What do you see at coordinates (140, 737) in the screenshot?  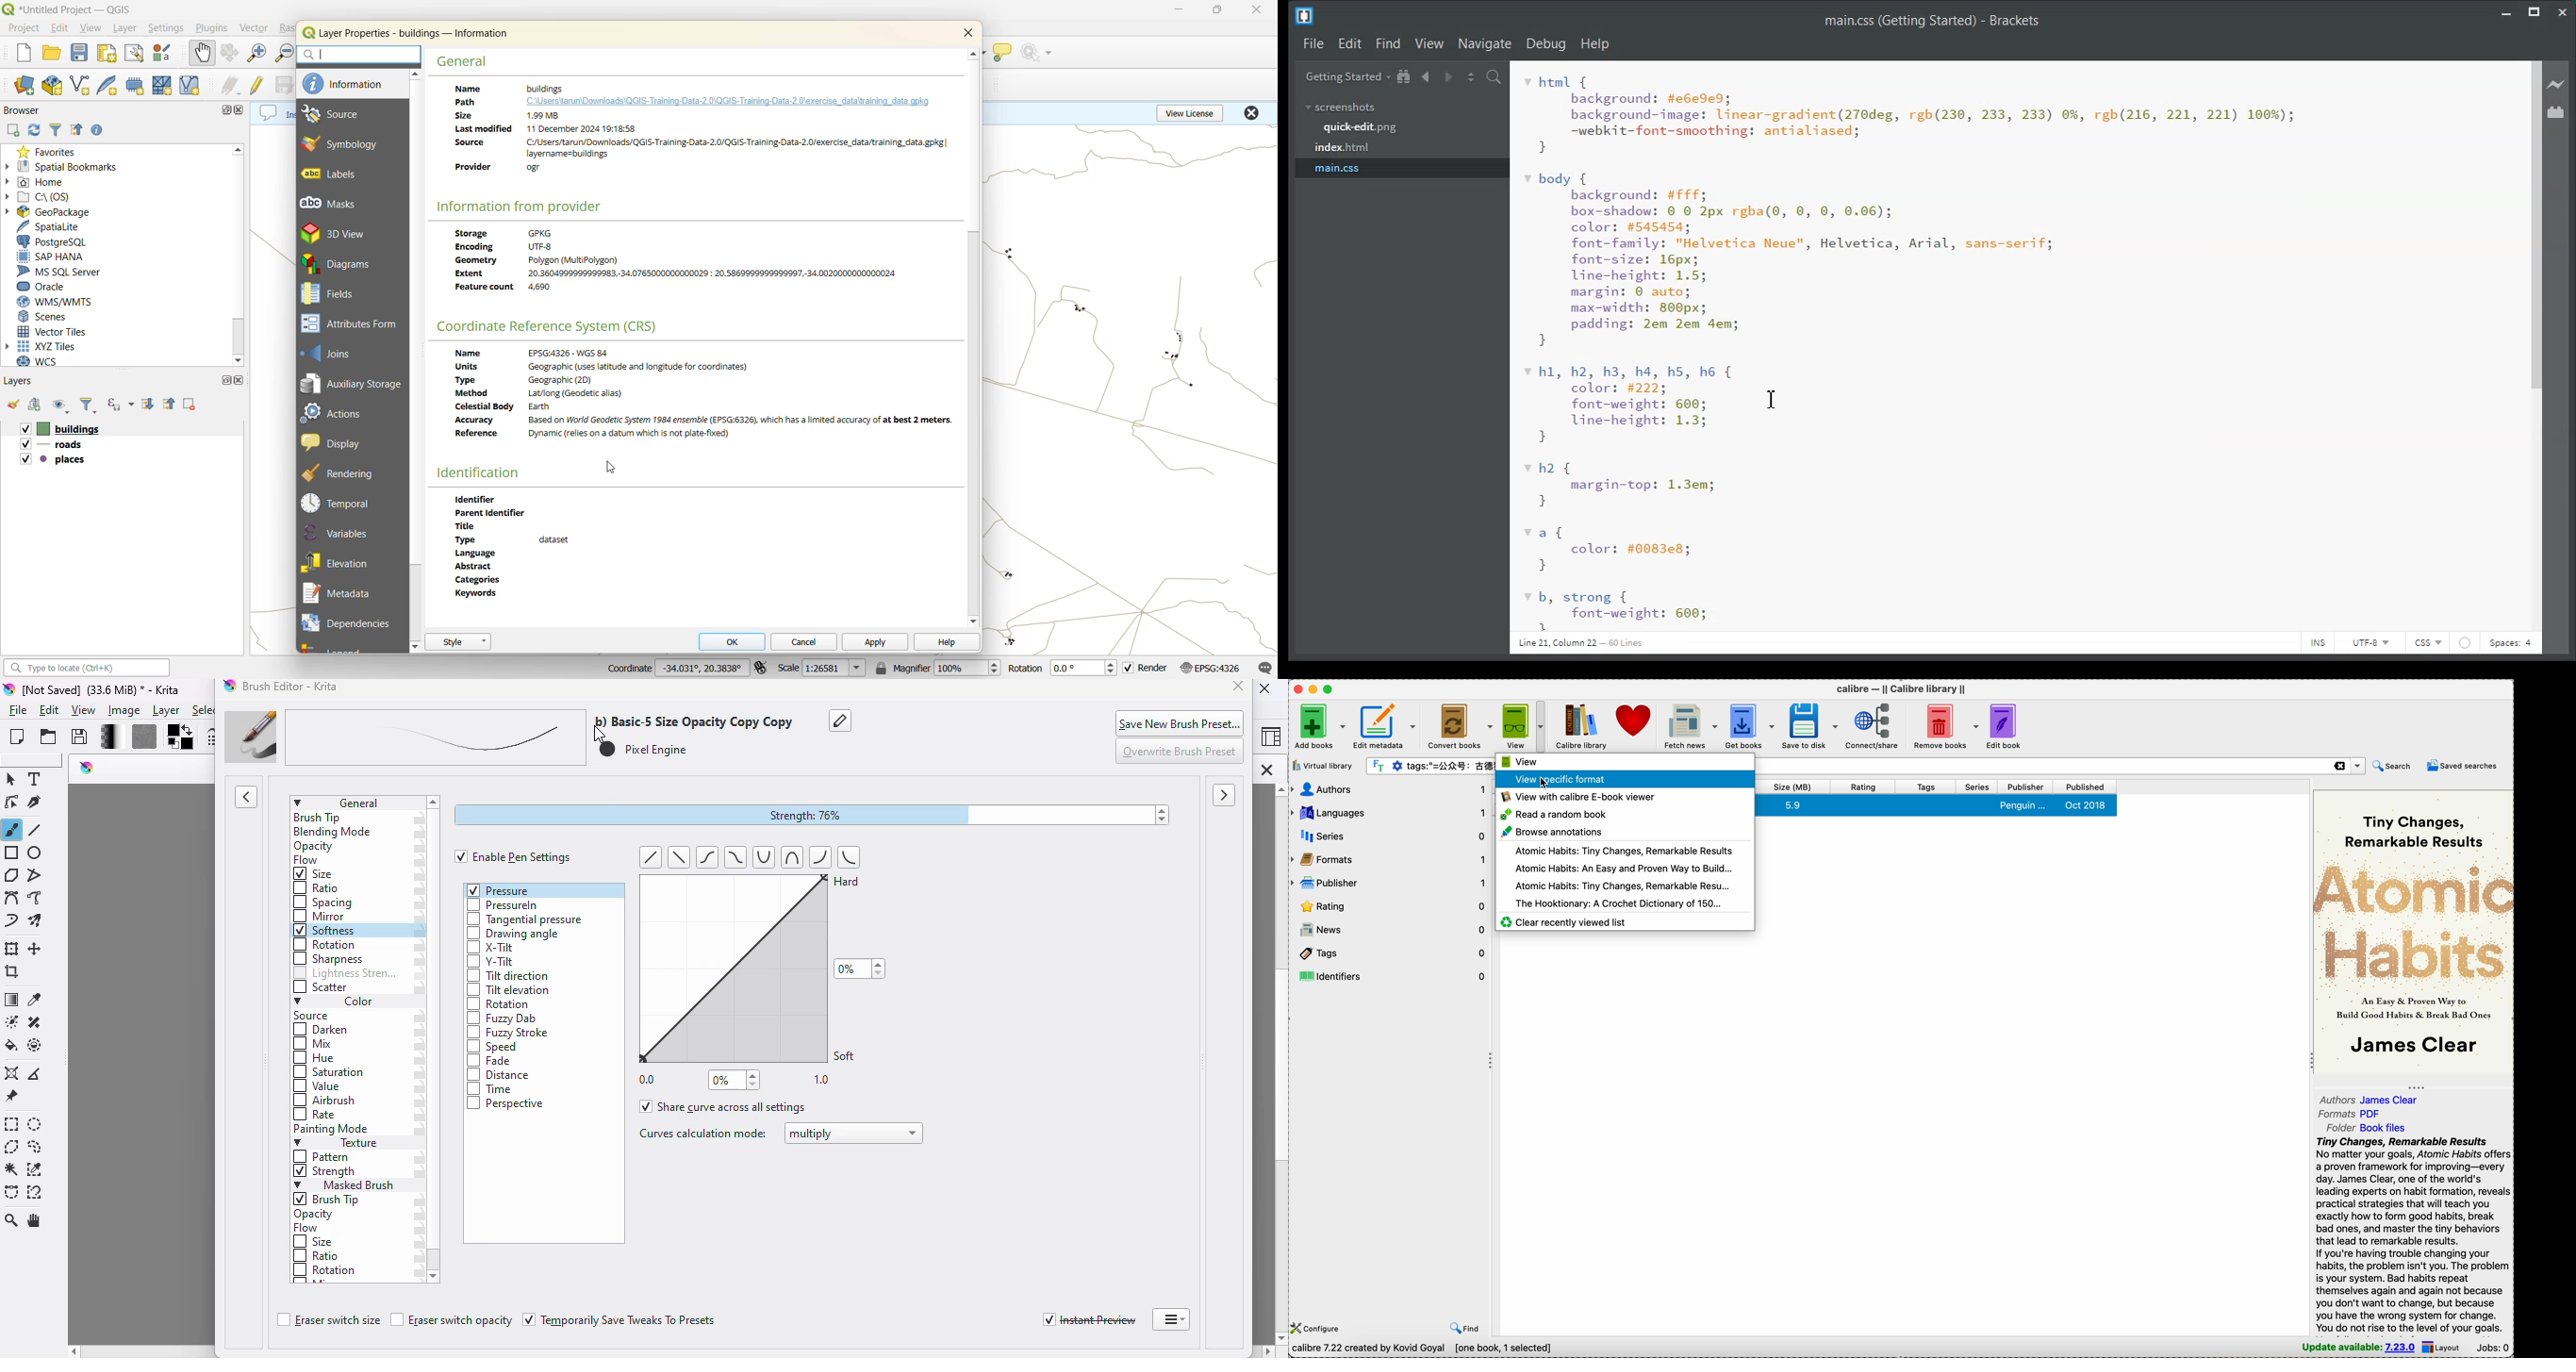 I see `fill patterns` at bounding box center [140, 737].